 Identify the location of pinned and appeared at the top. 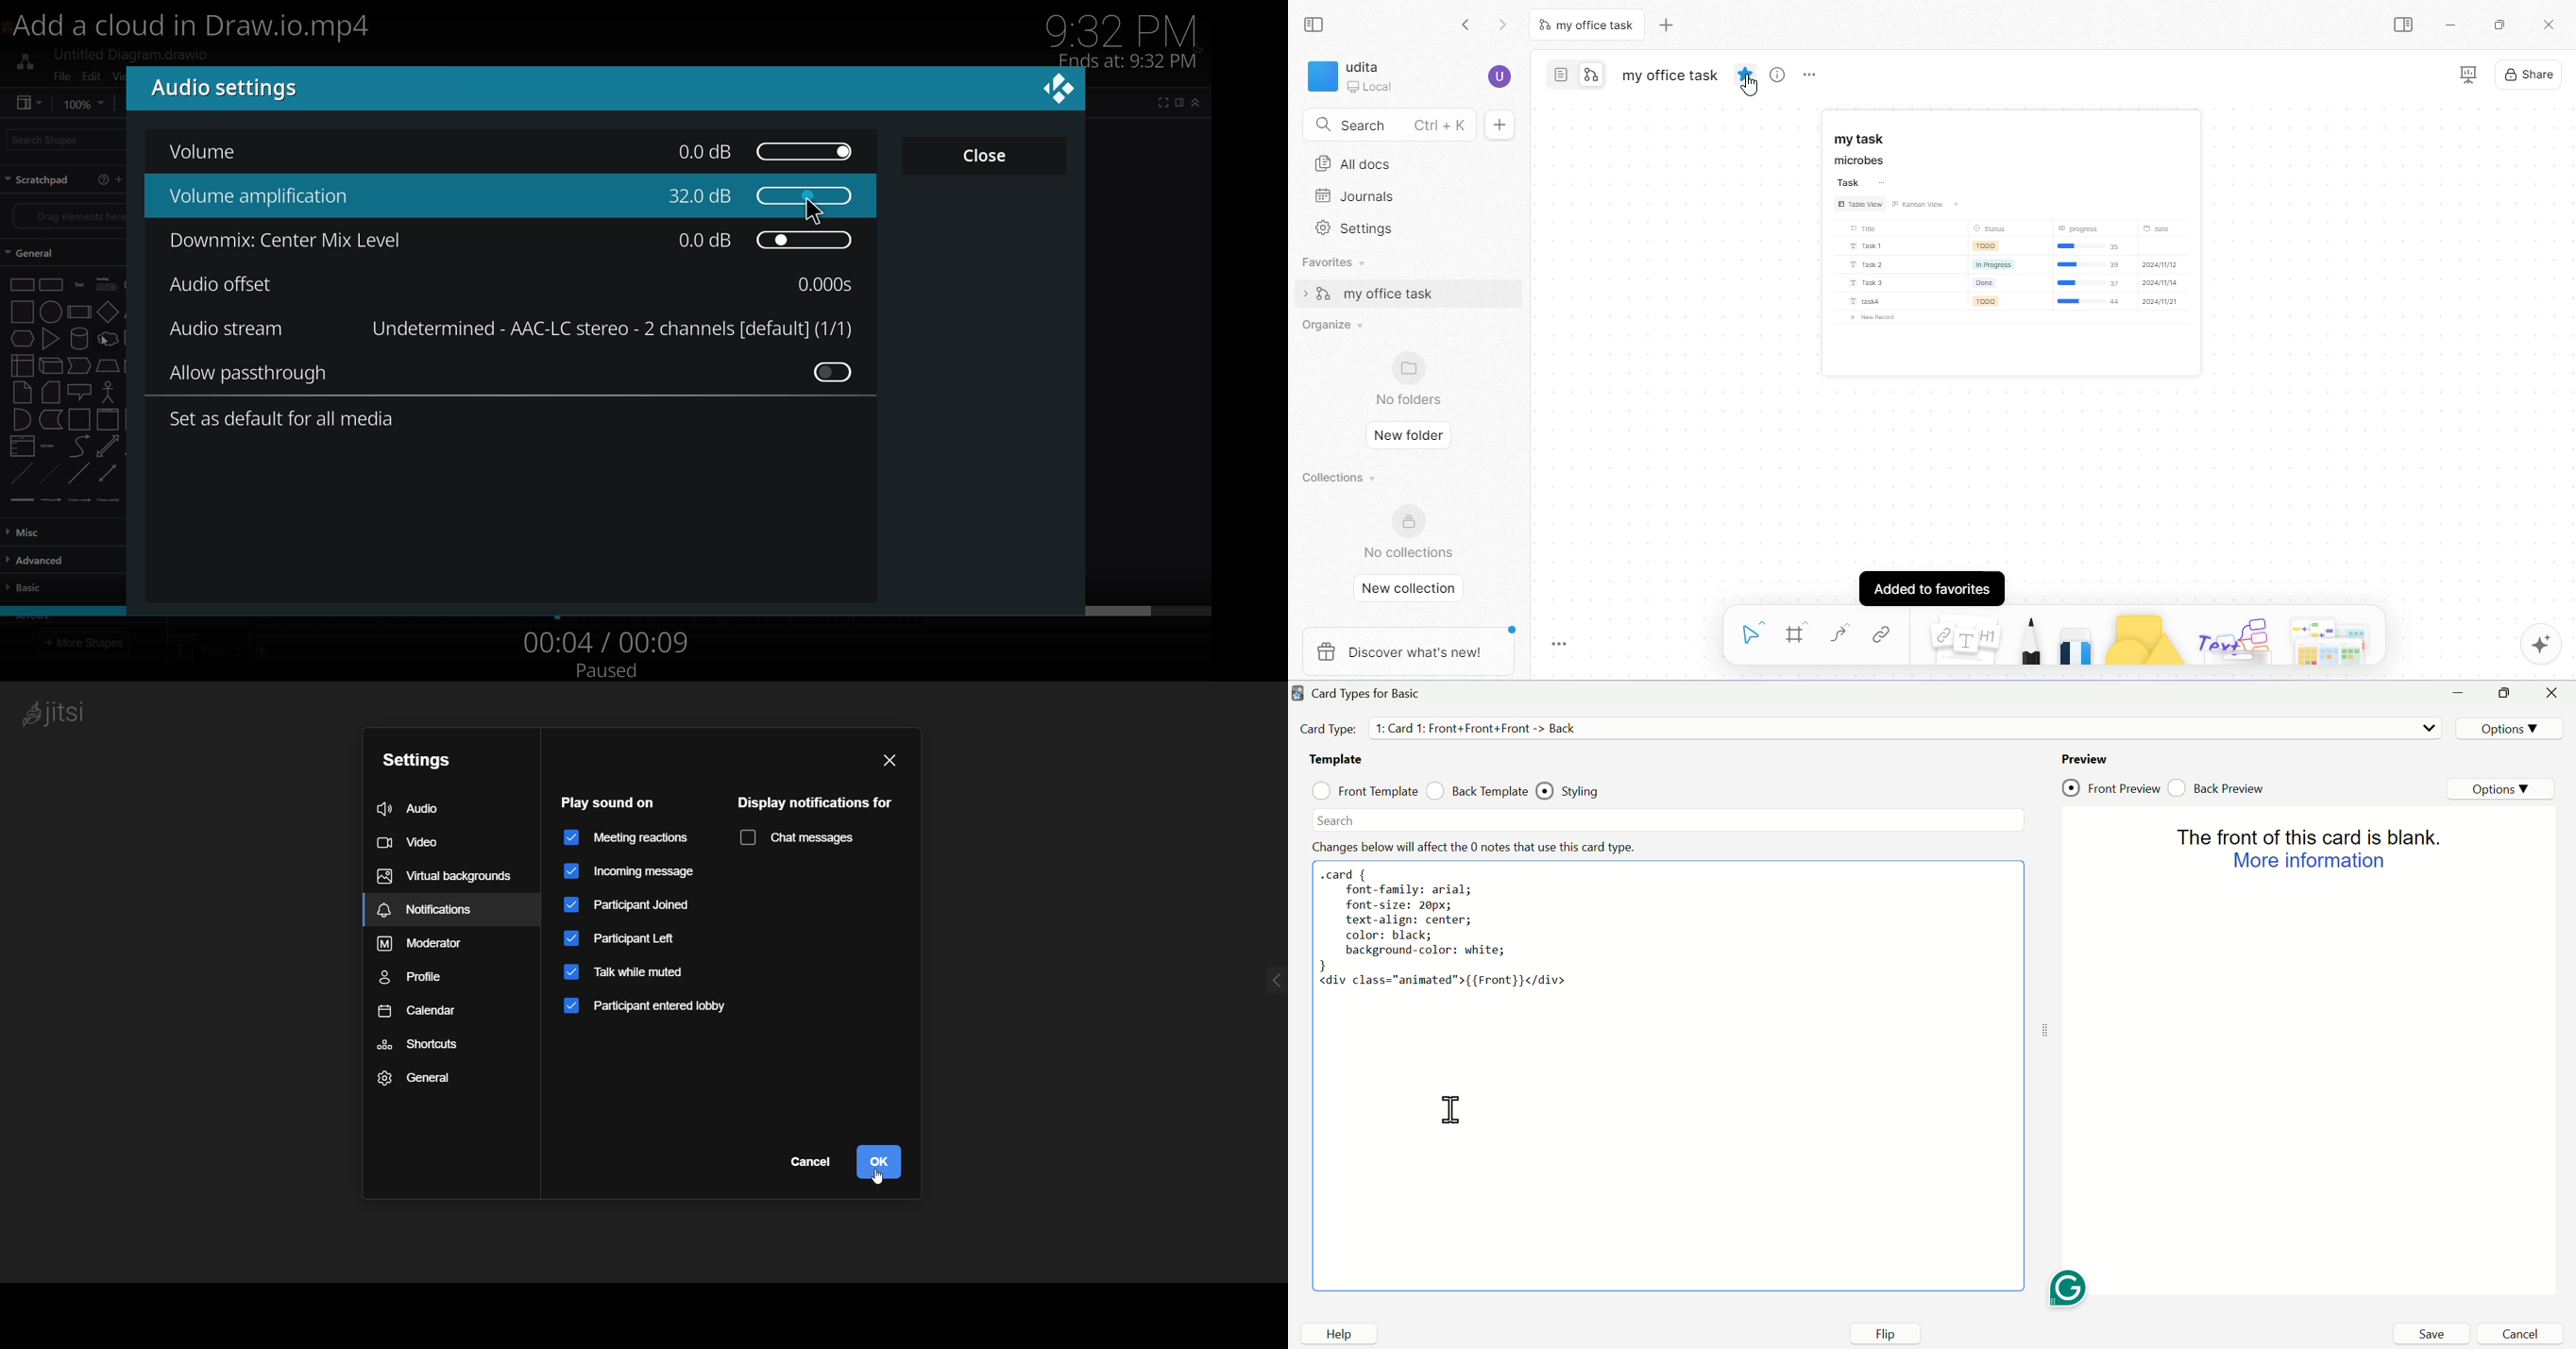
(2015, 241).